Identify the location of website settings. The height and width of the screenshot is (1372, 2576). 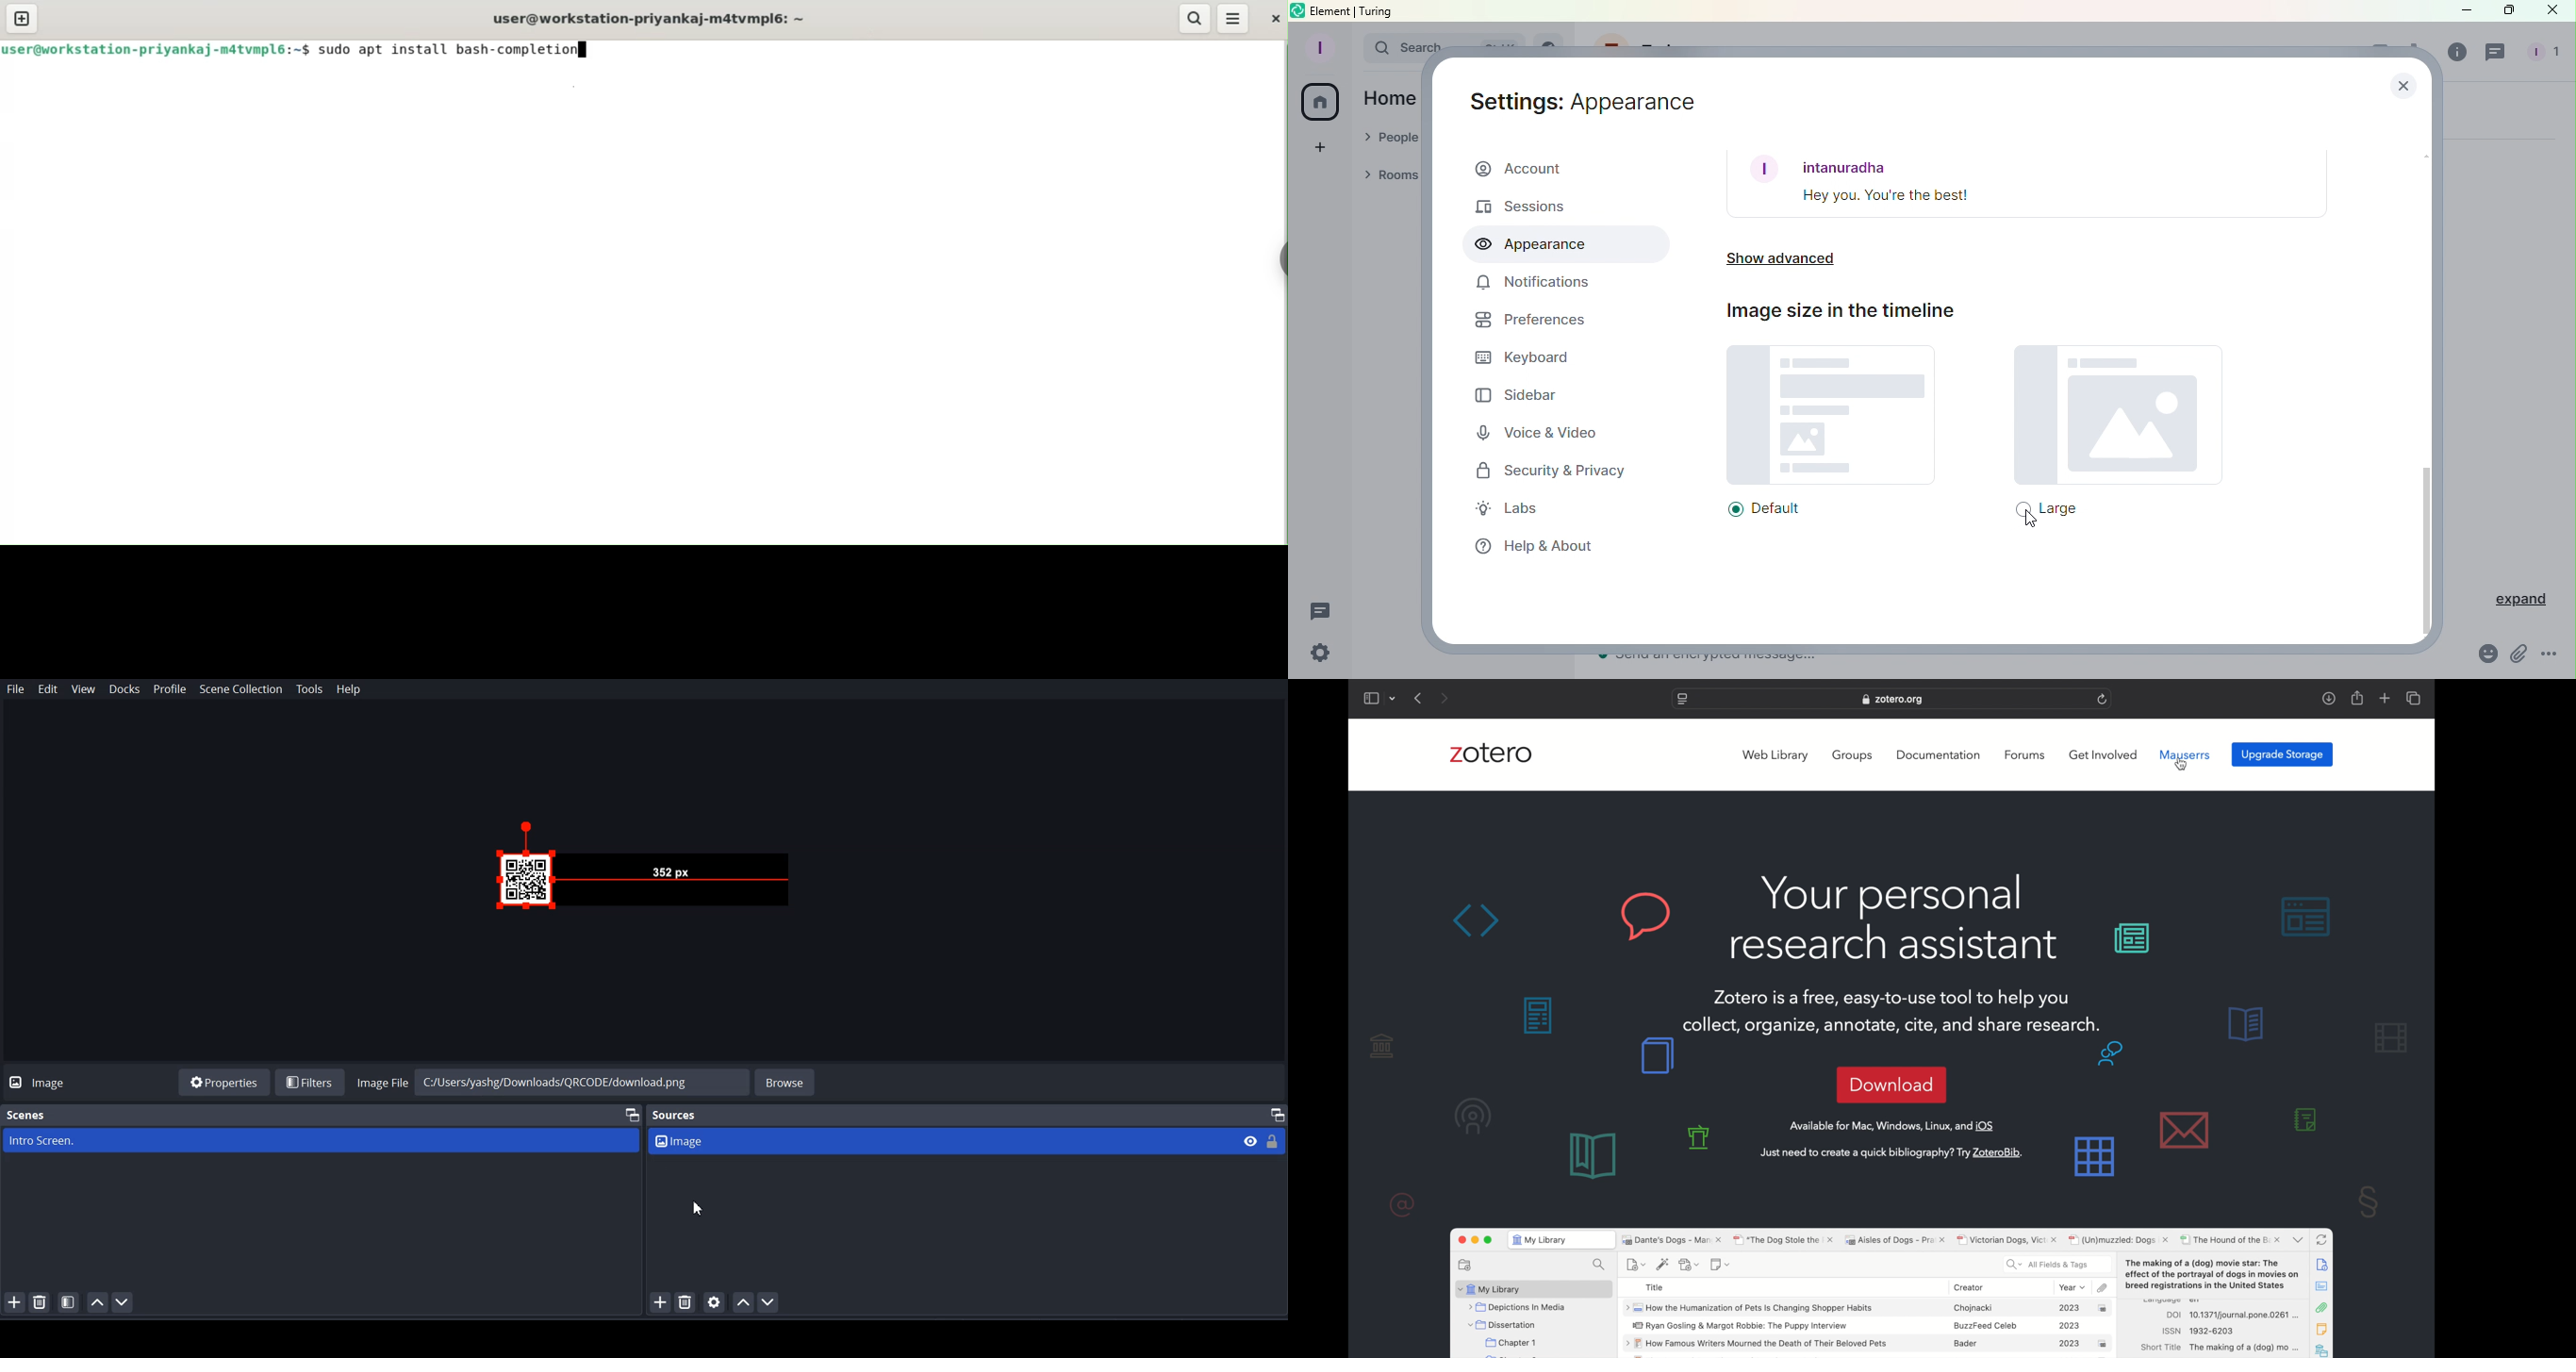
(1681, 700).